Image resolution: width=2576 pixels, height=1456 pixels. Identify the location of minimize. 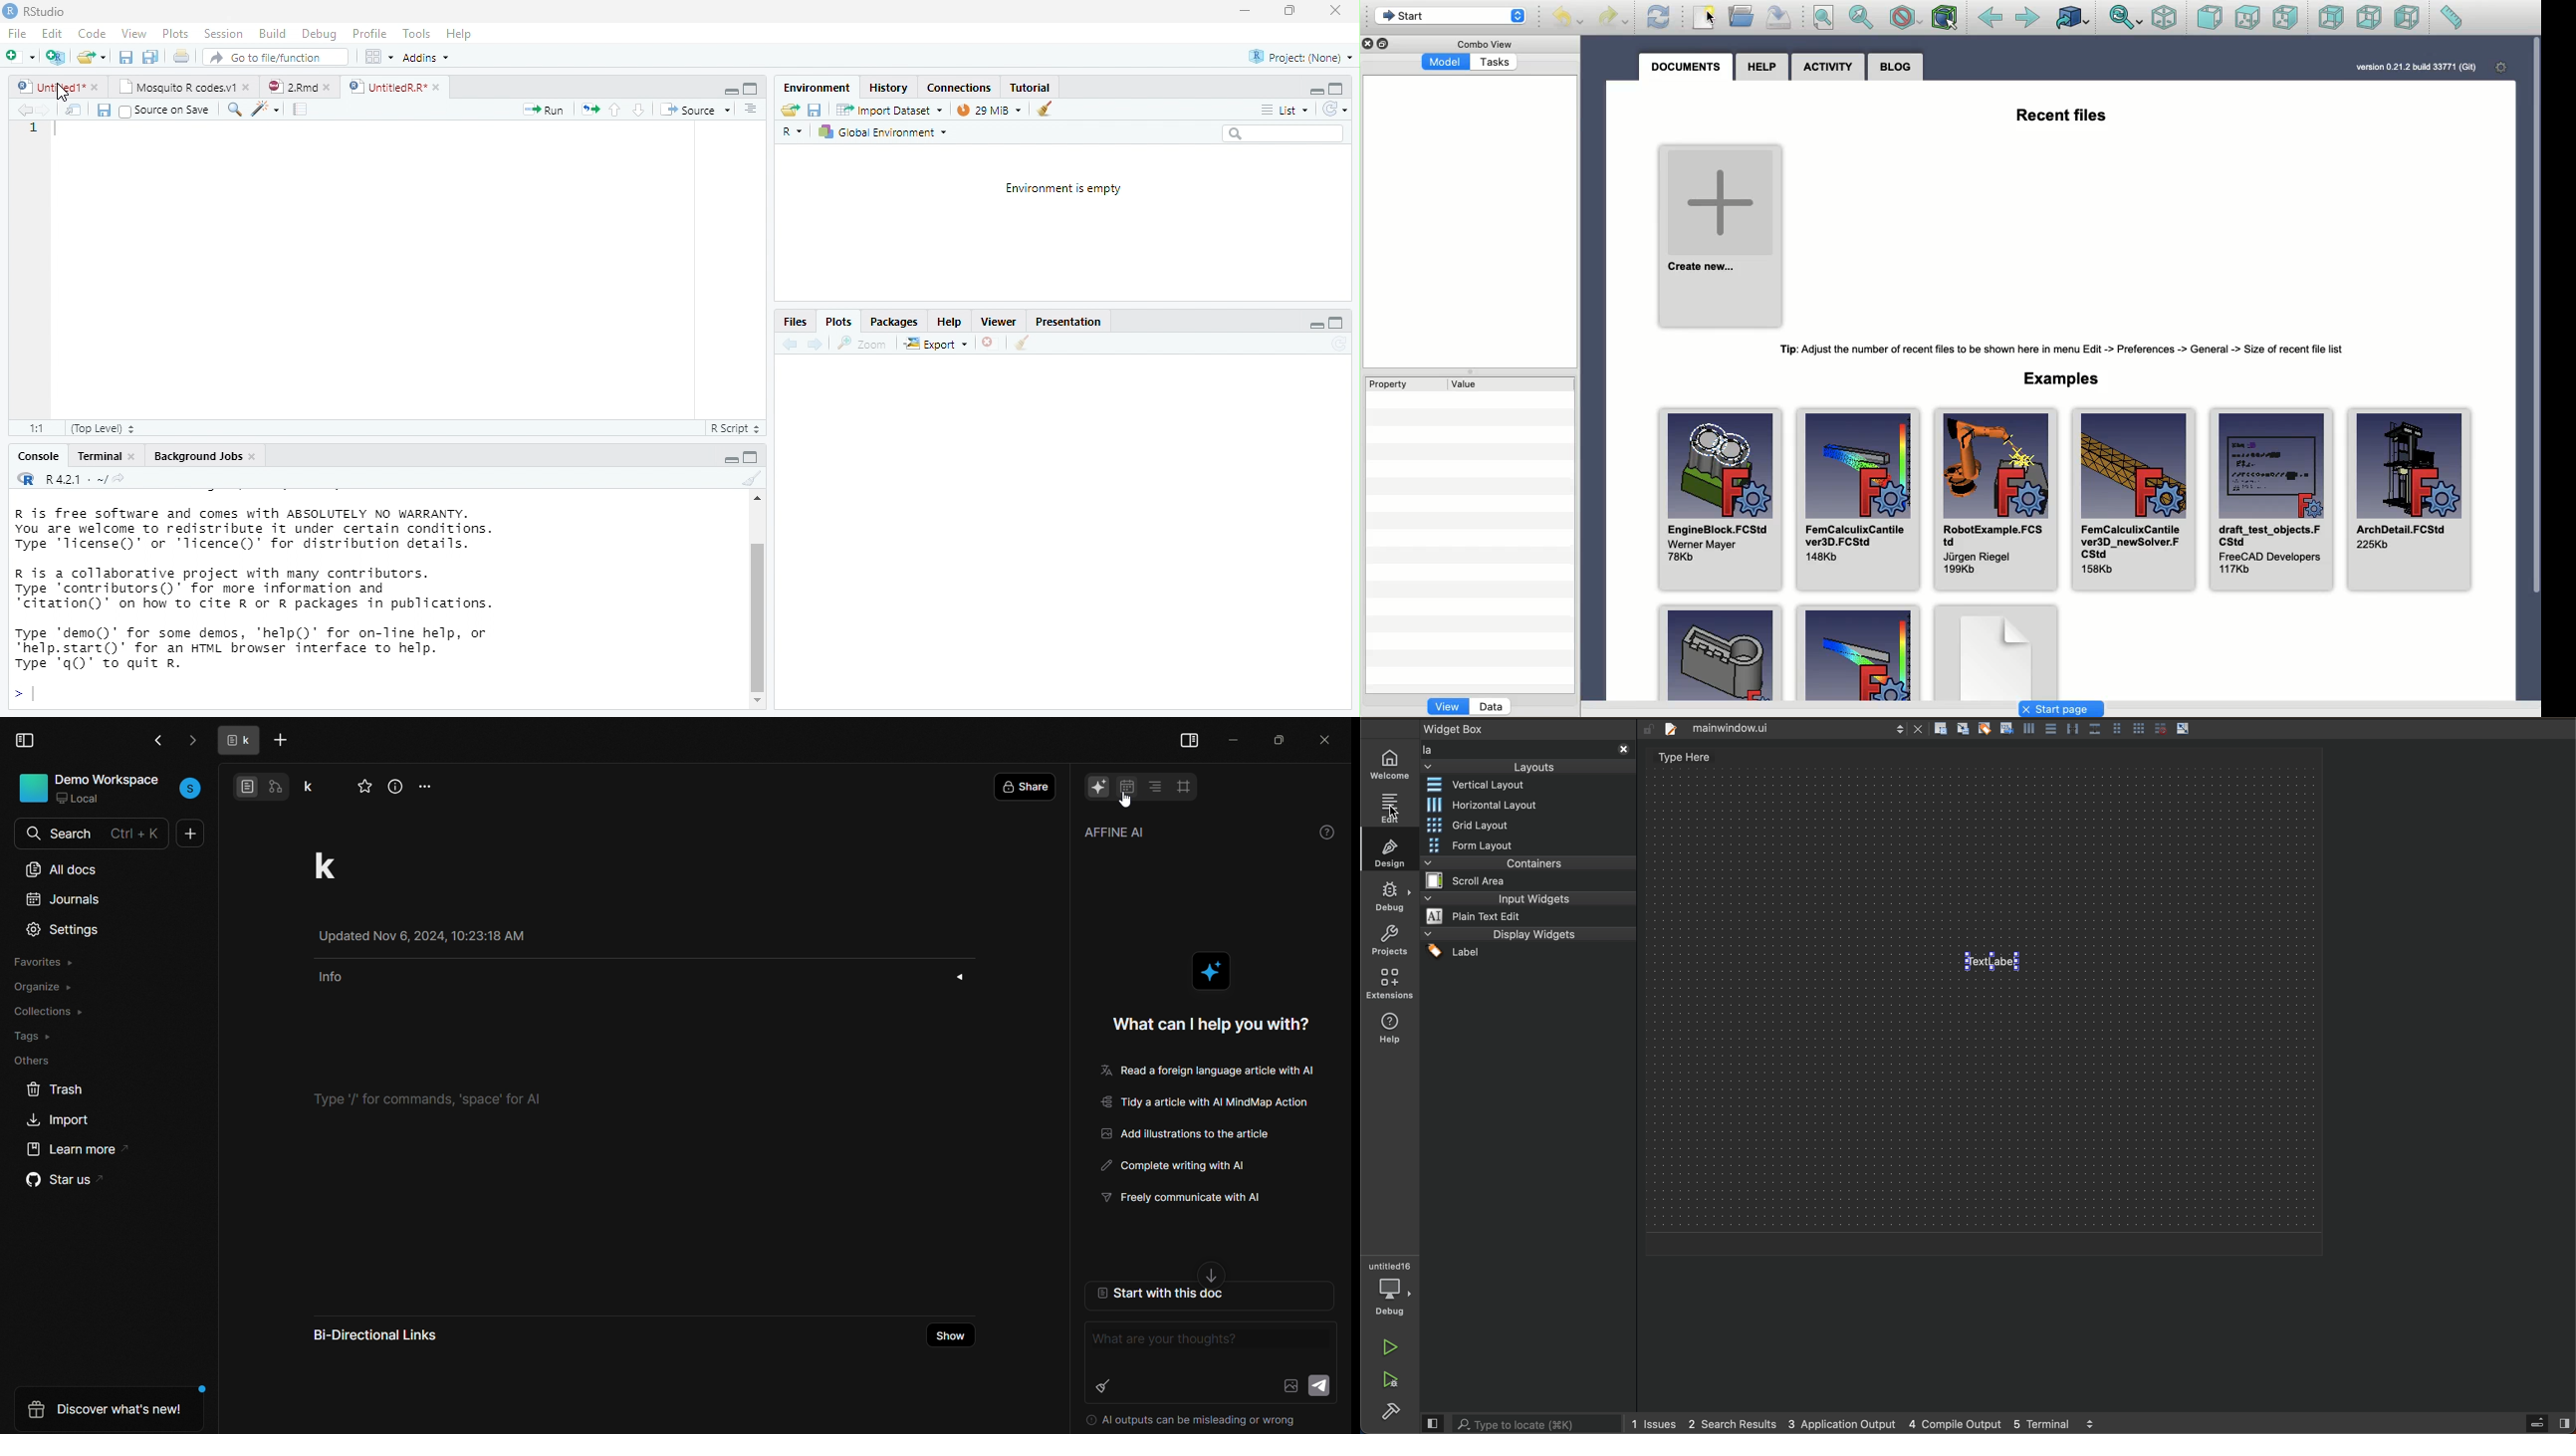
(731, 92).